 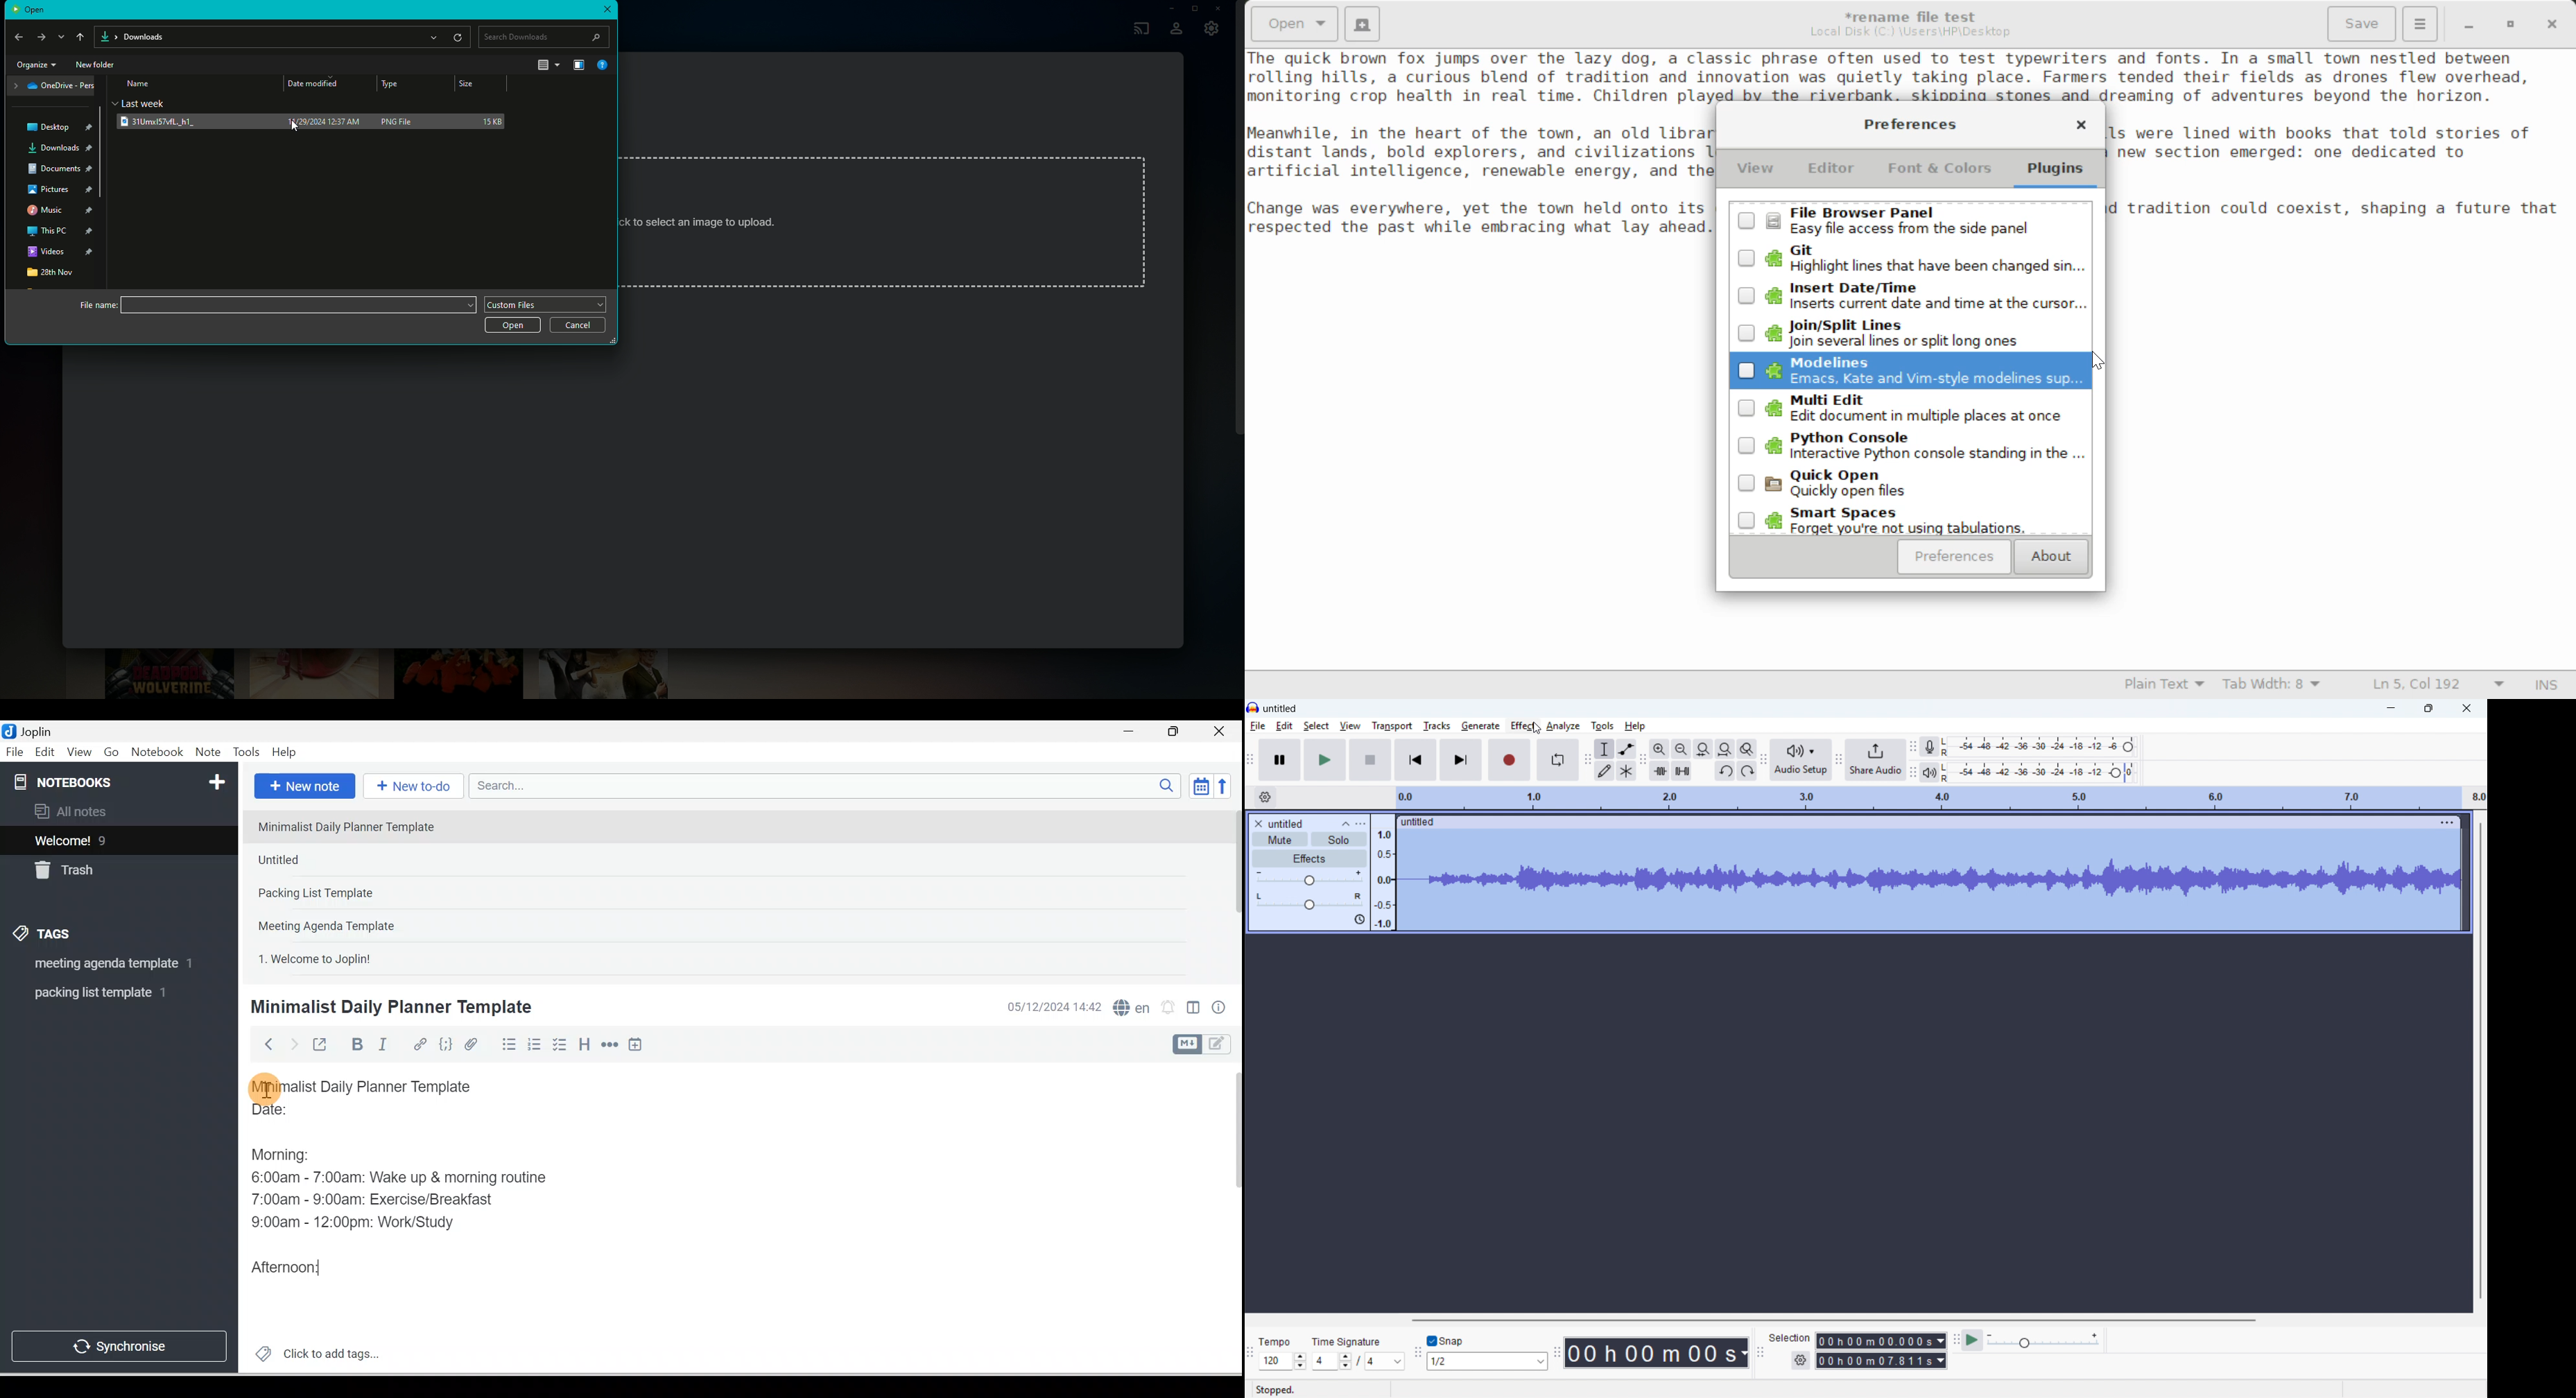 I want to click on Selection end time , so click(x=1882, y=1361).